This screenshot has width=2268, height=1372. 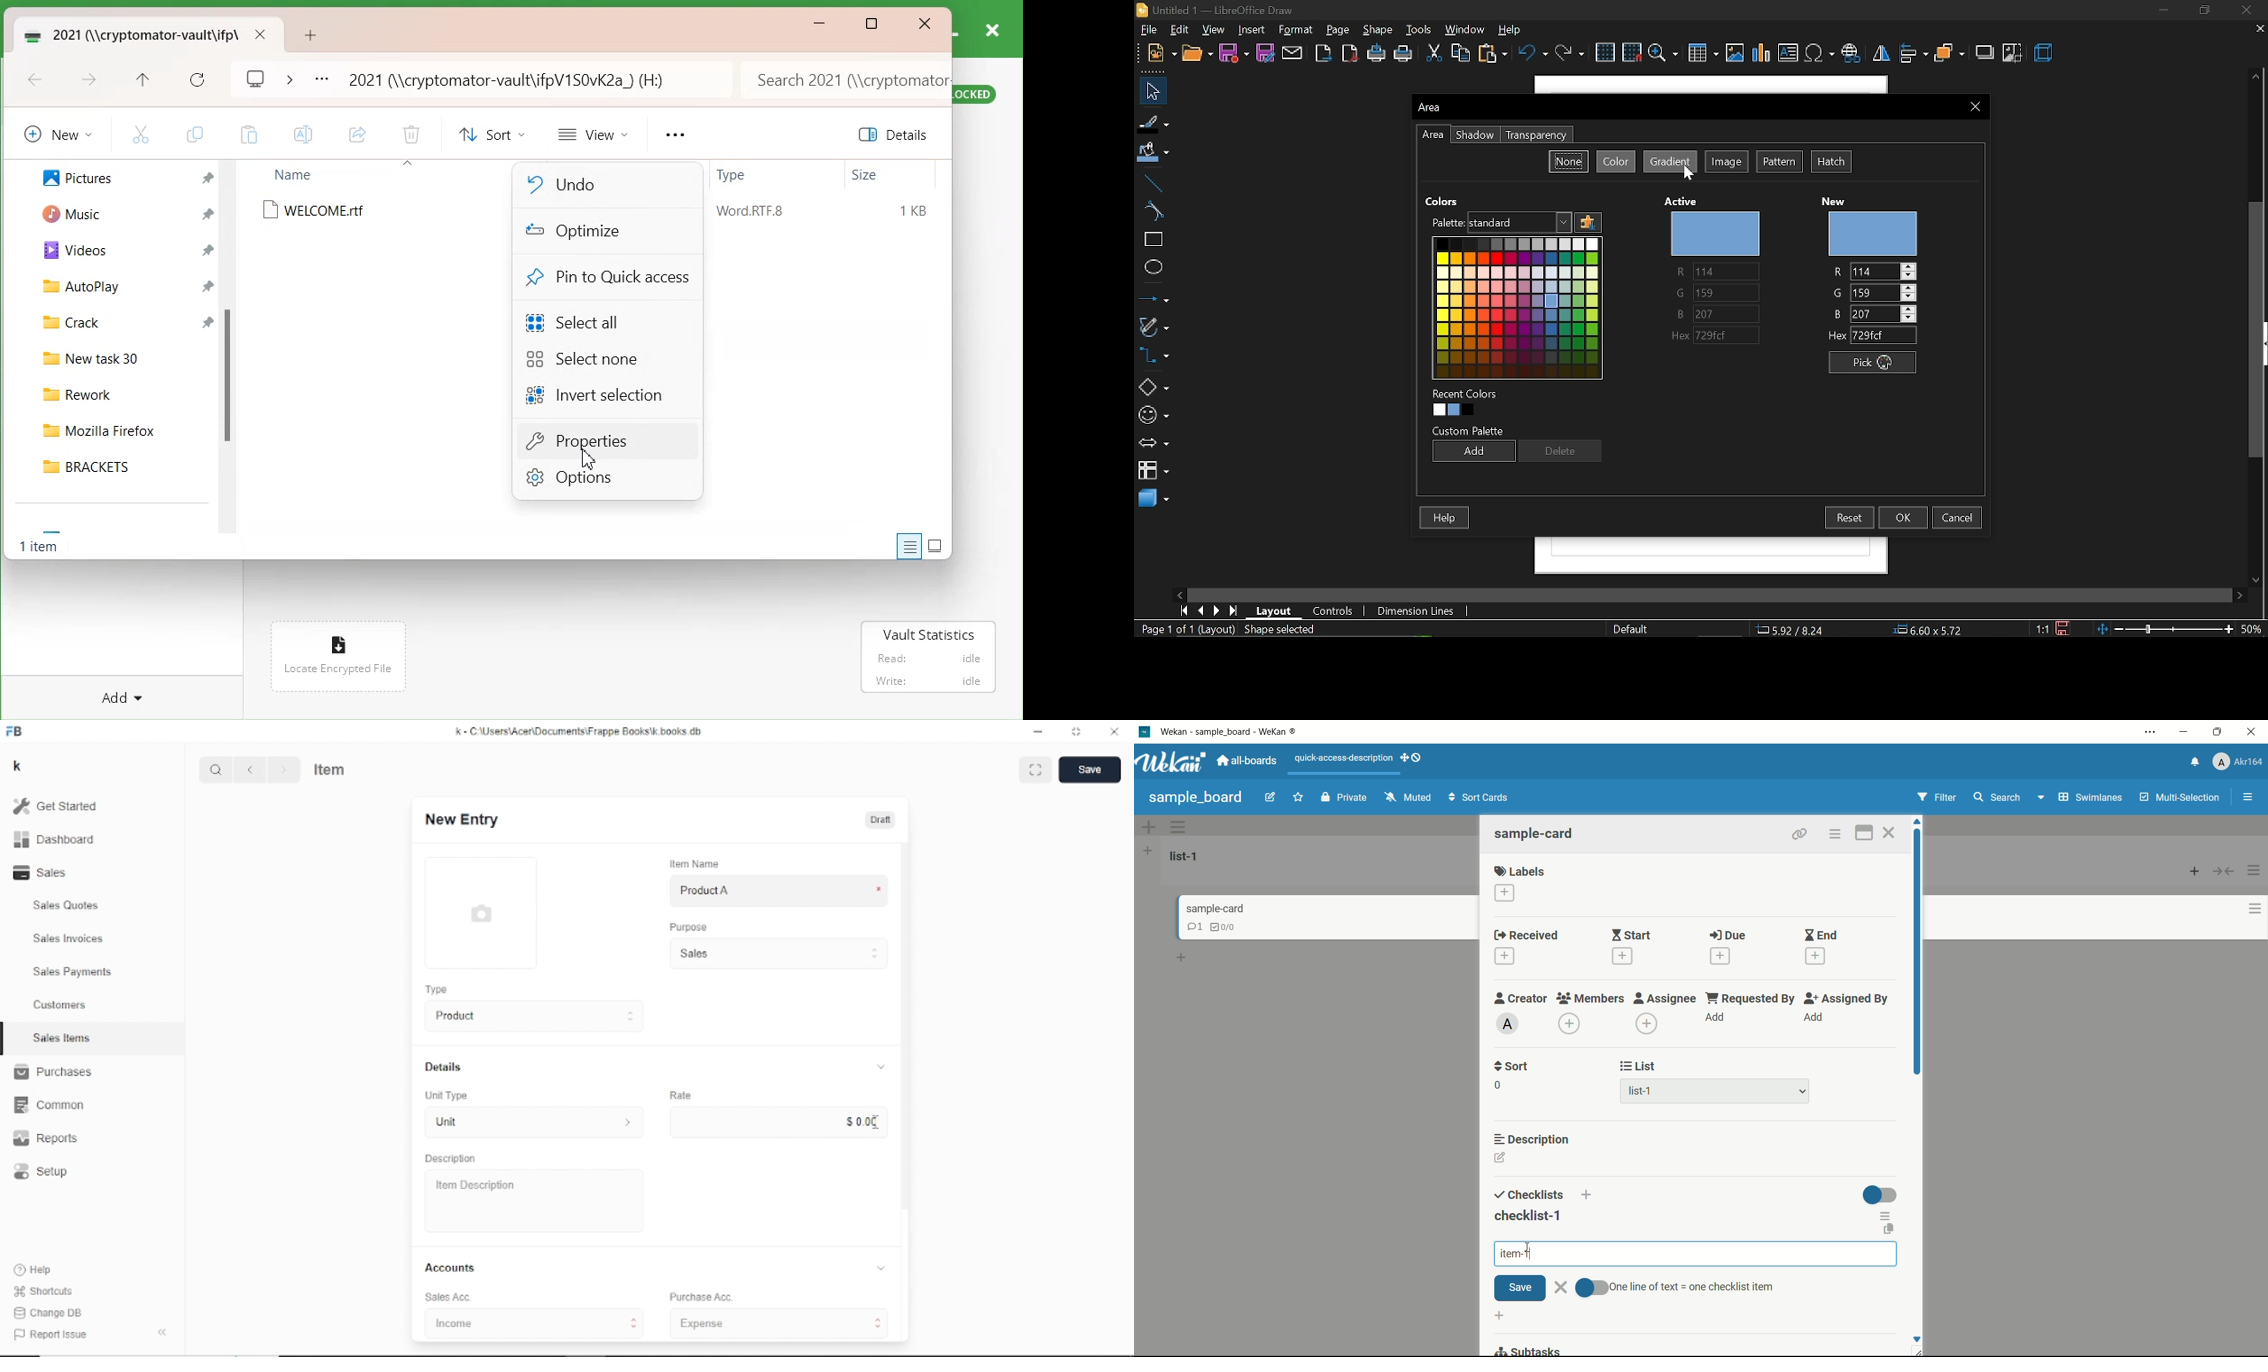 What do you see at coordinates (783, 1324) in the screenshot?
I see `Expenses` at bounding box center [783, 1324].